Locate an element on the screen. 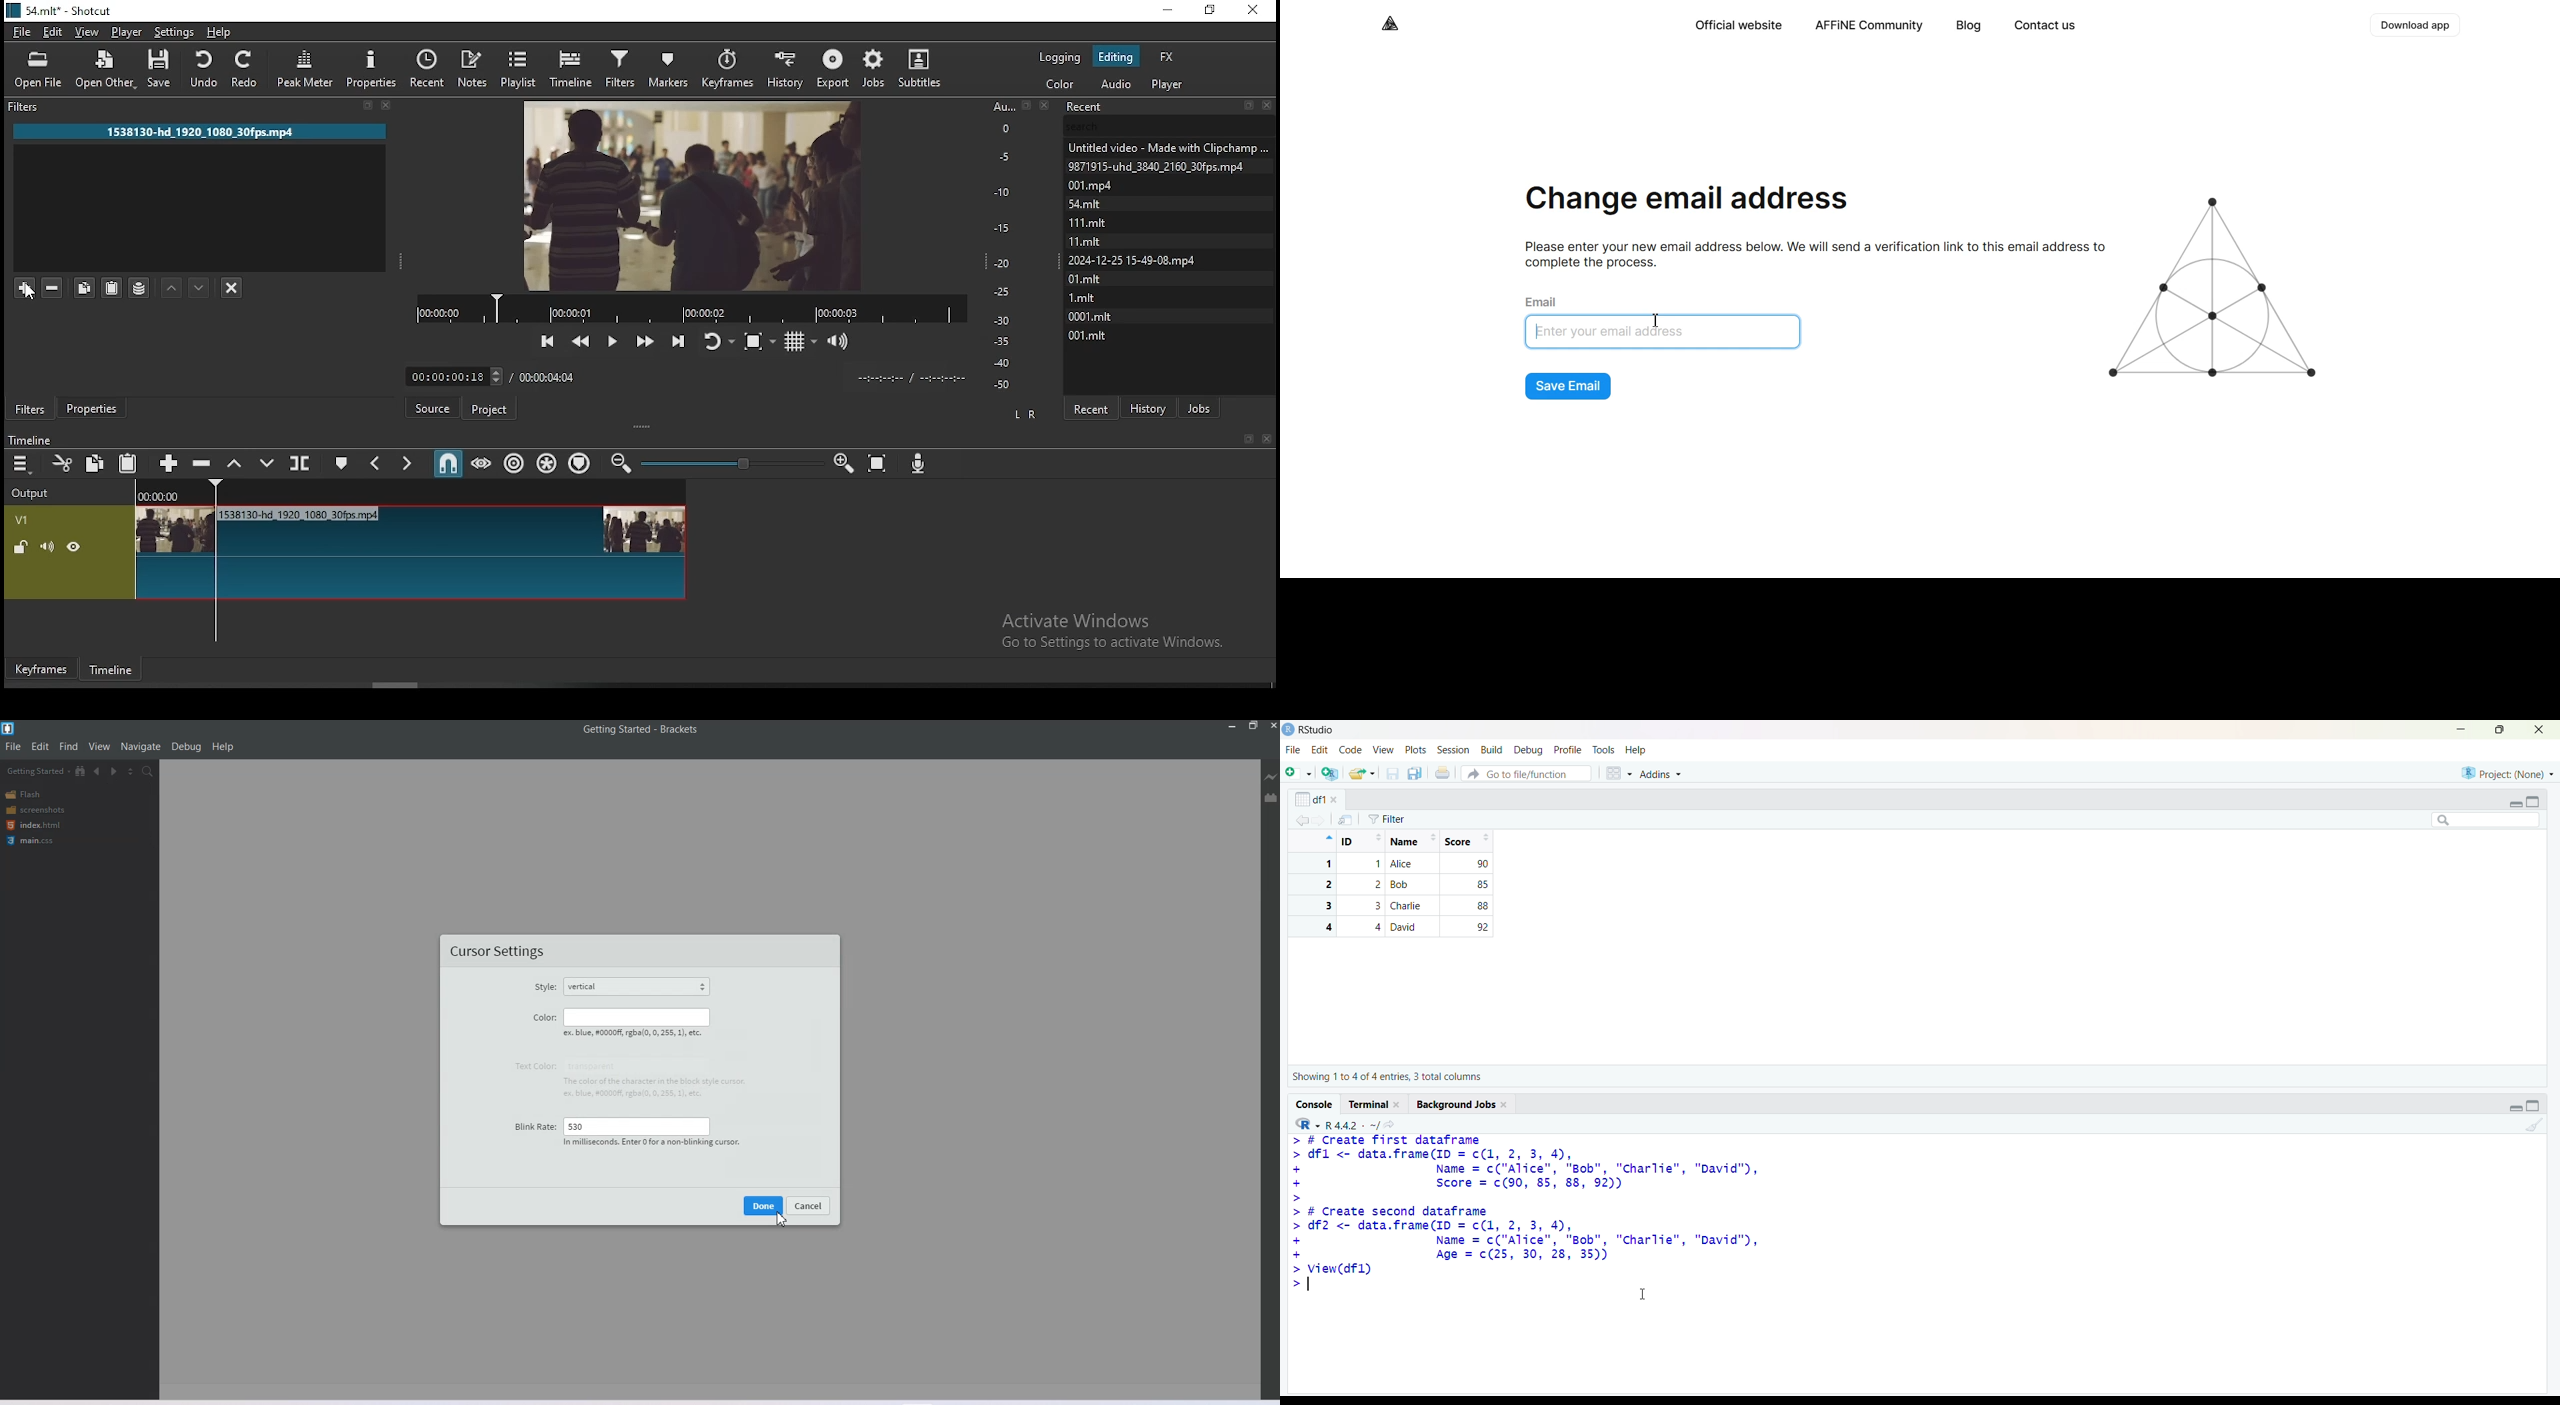 This screenshot has width=2576, height=1428. Cancel is located at coordinates (810, 1205).